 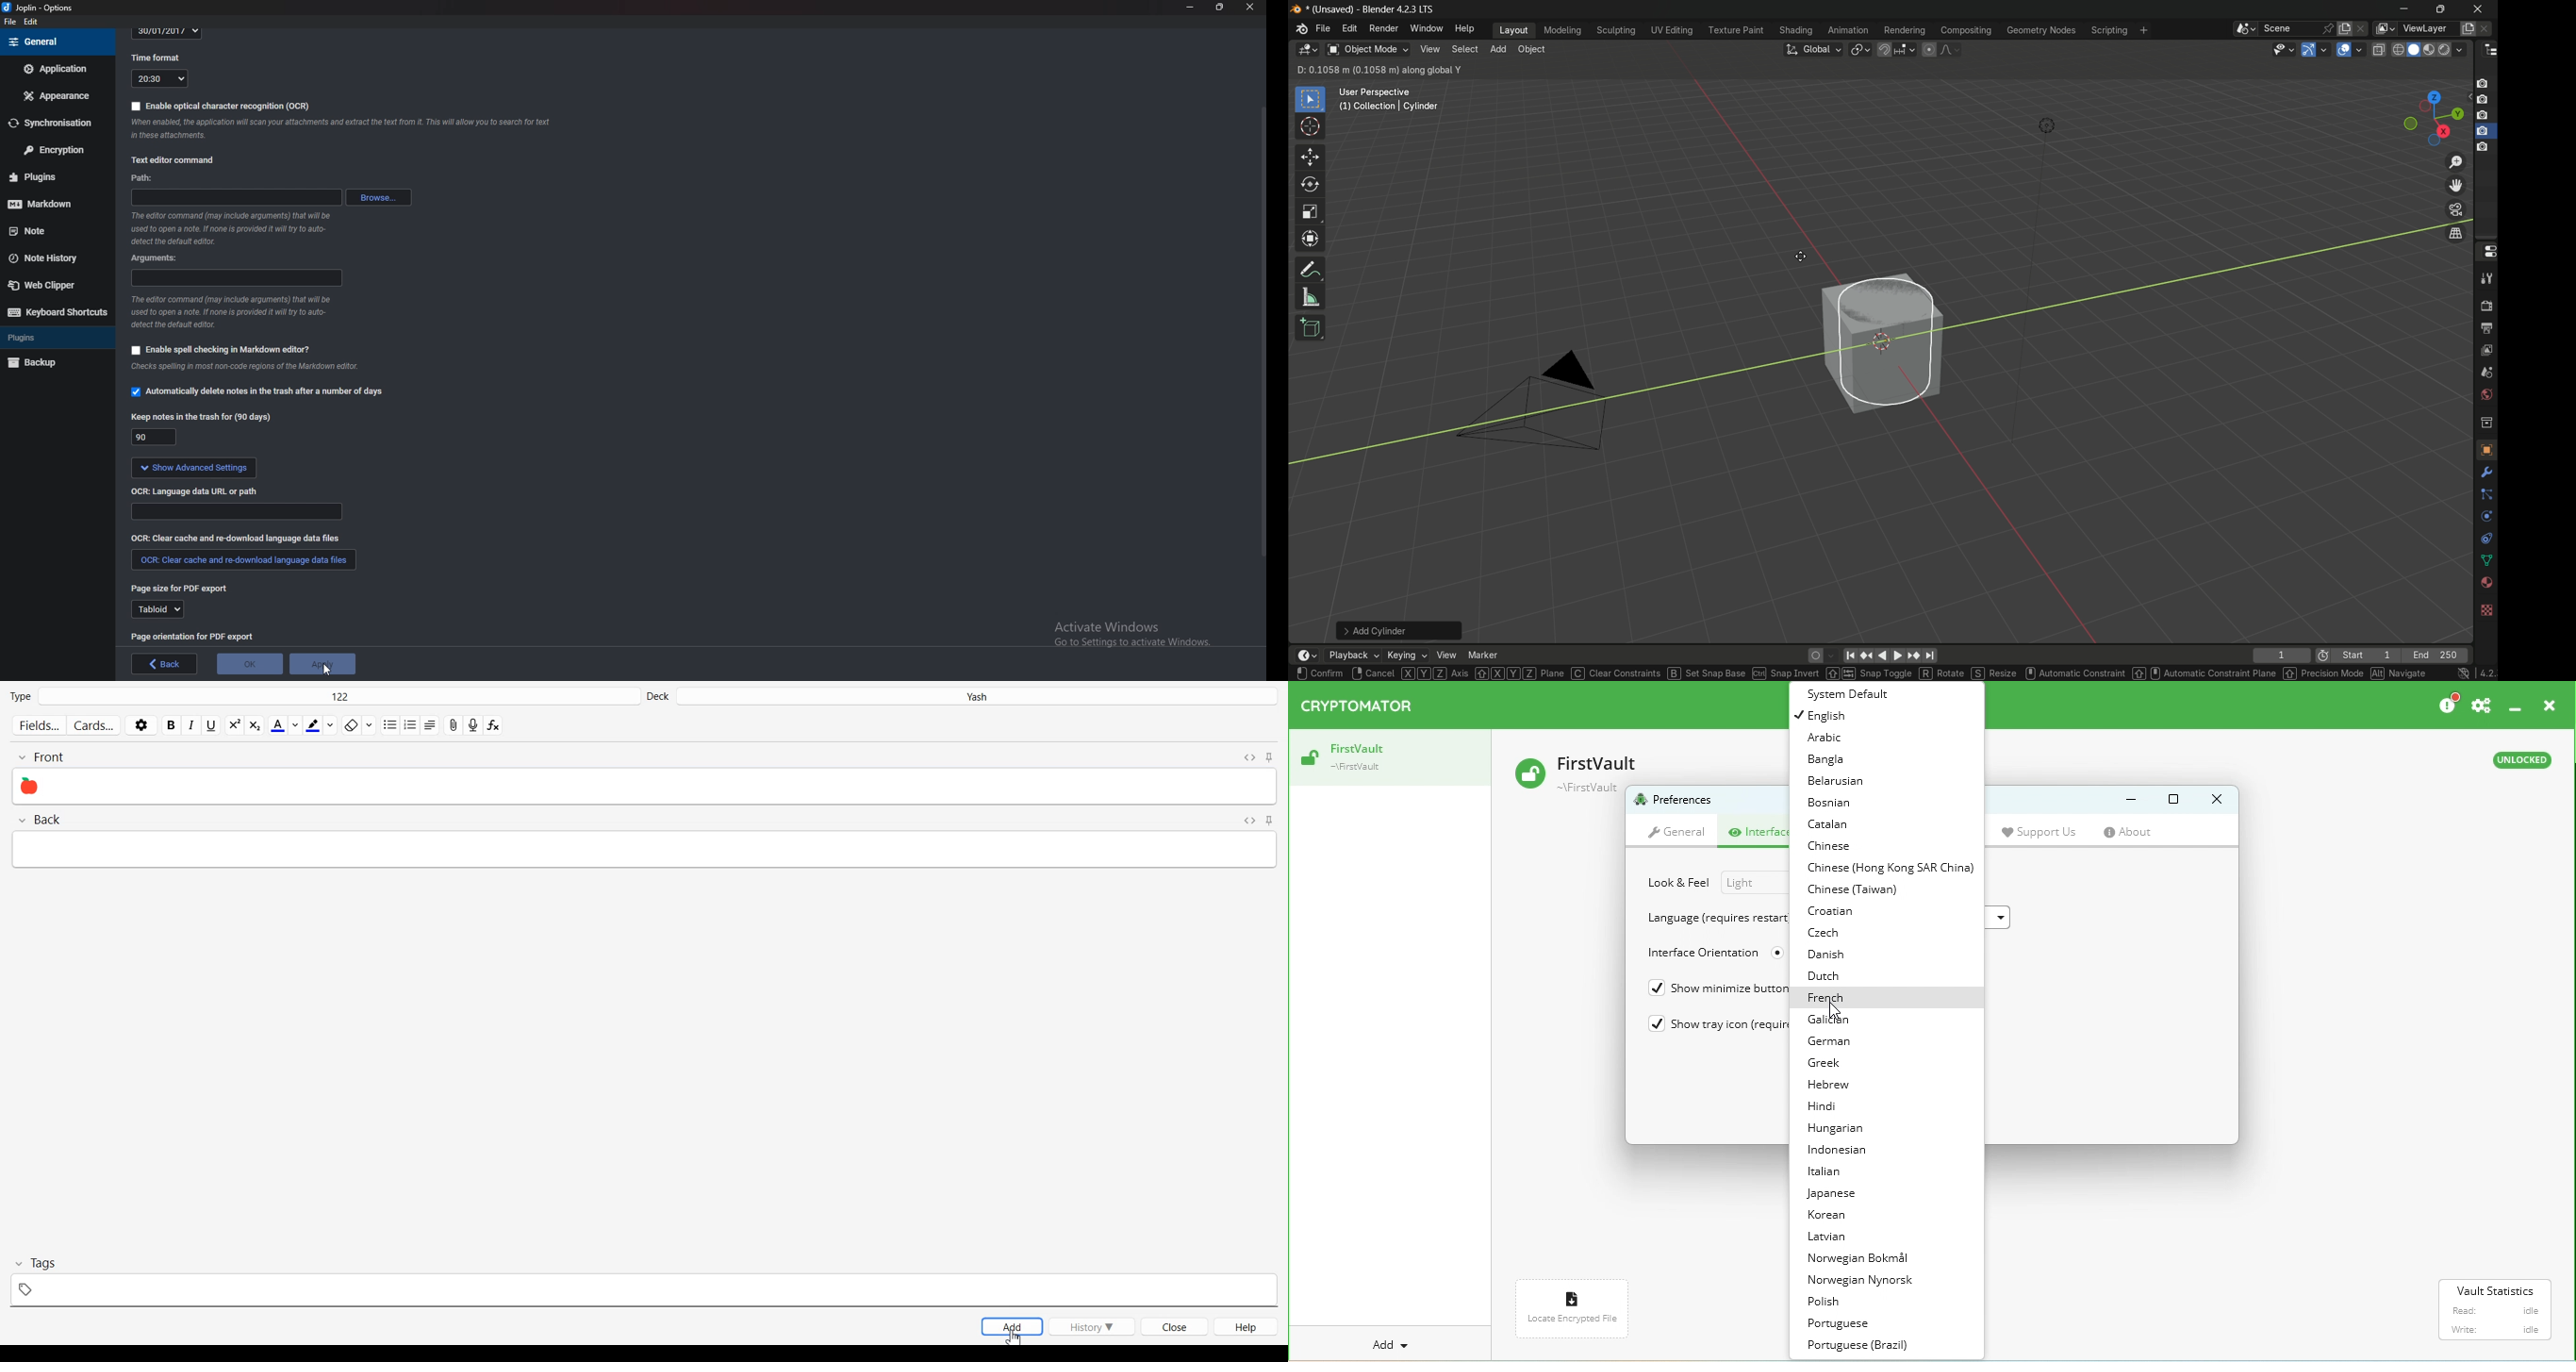 I want to click on 3d viewport, so click(x=1307, y=50).